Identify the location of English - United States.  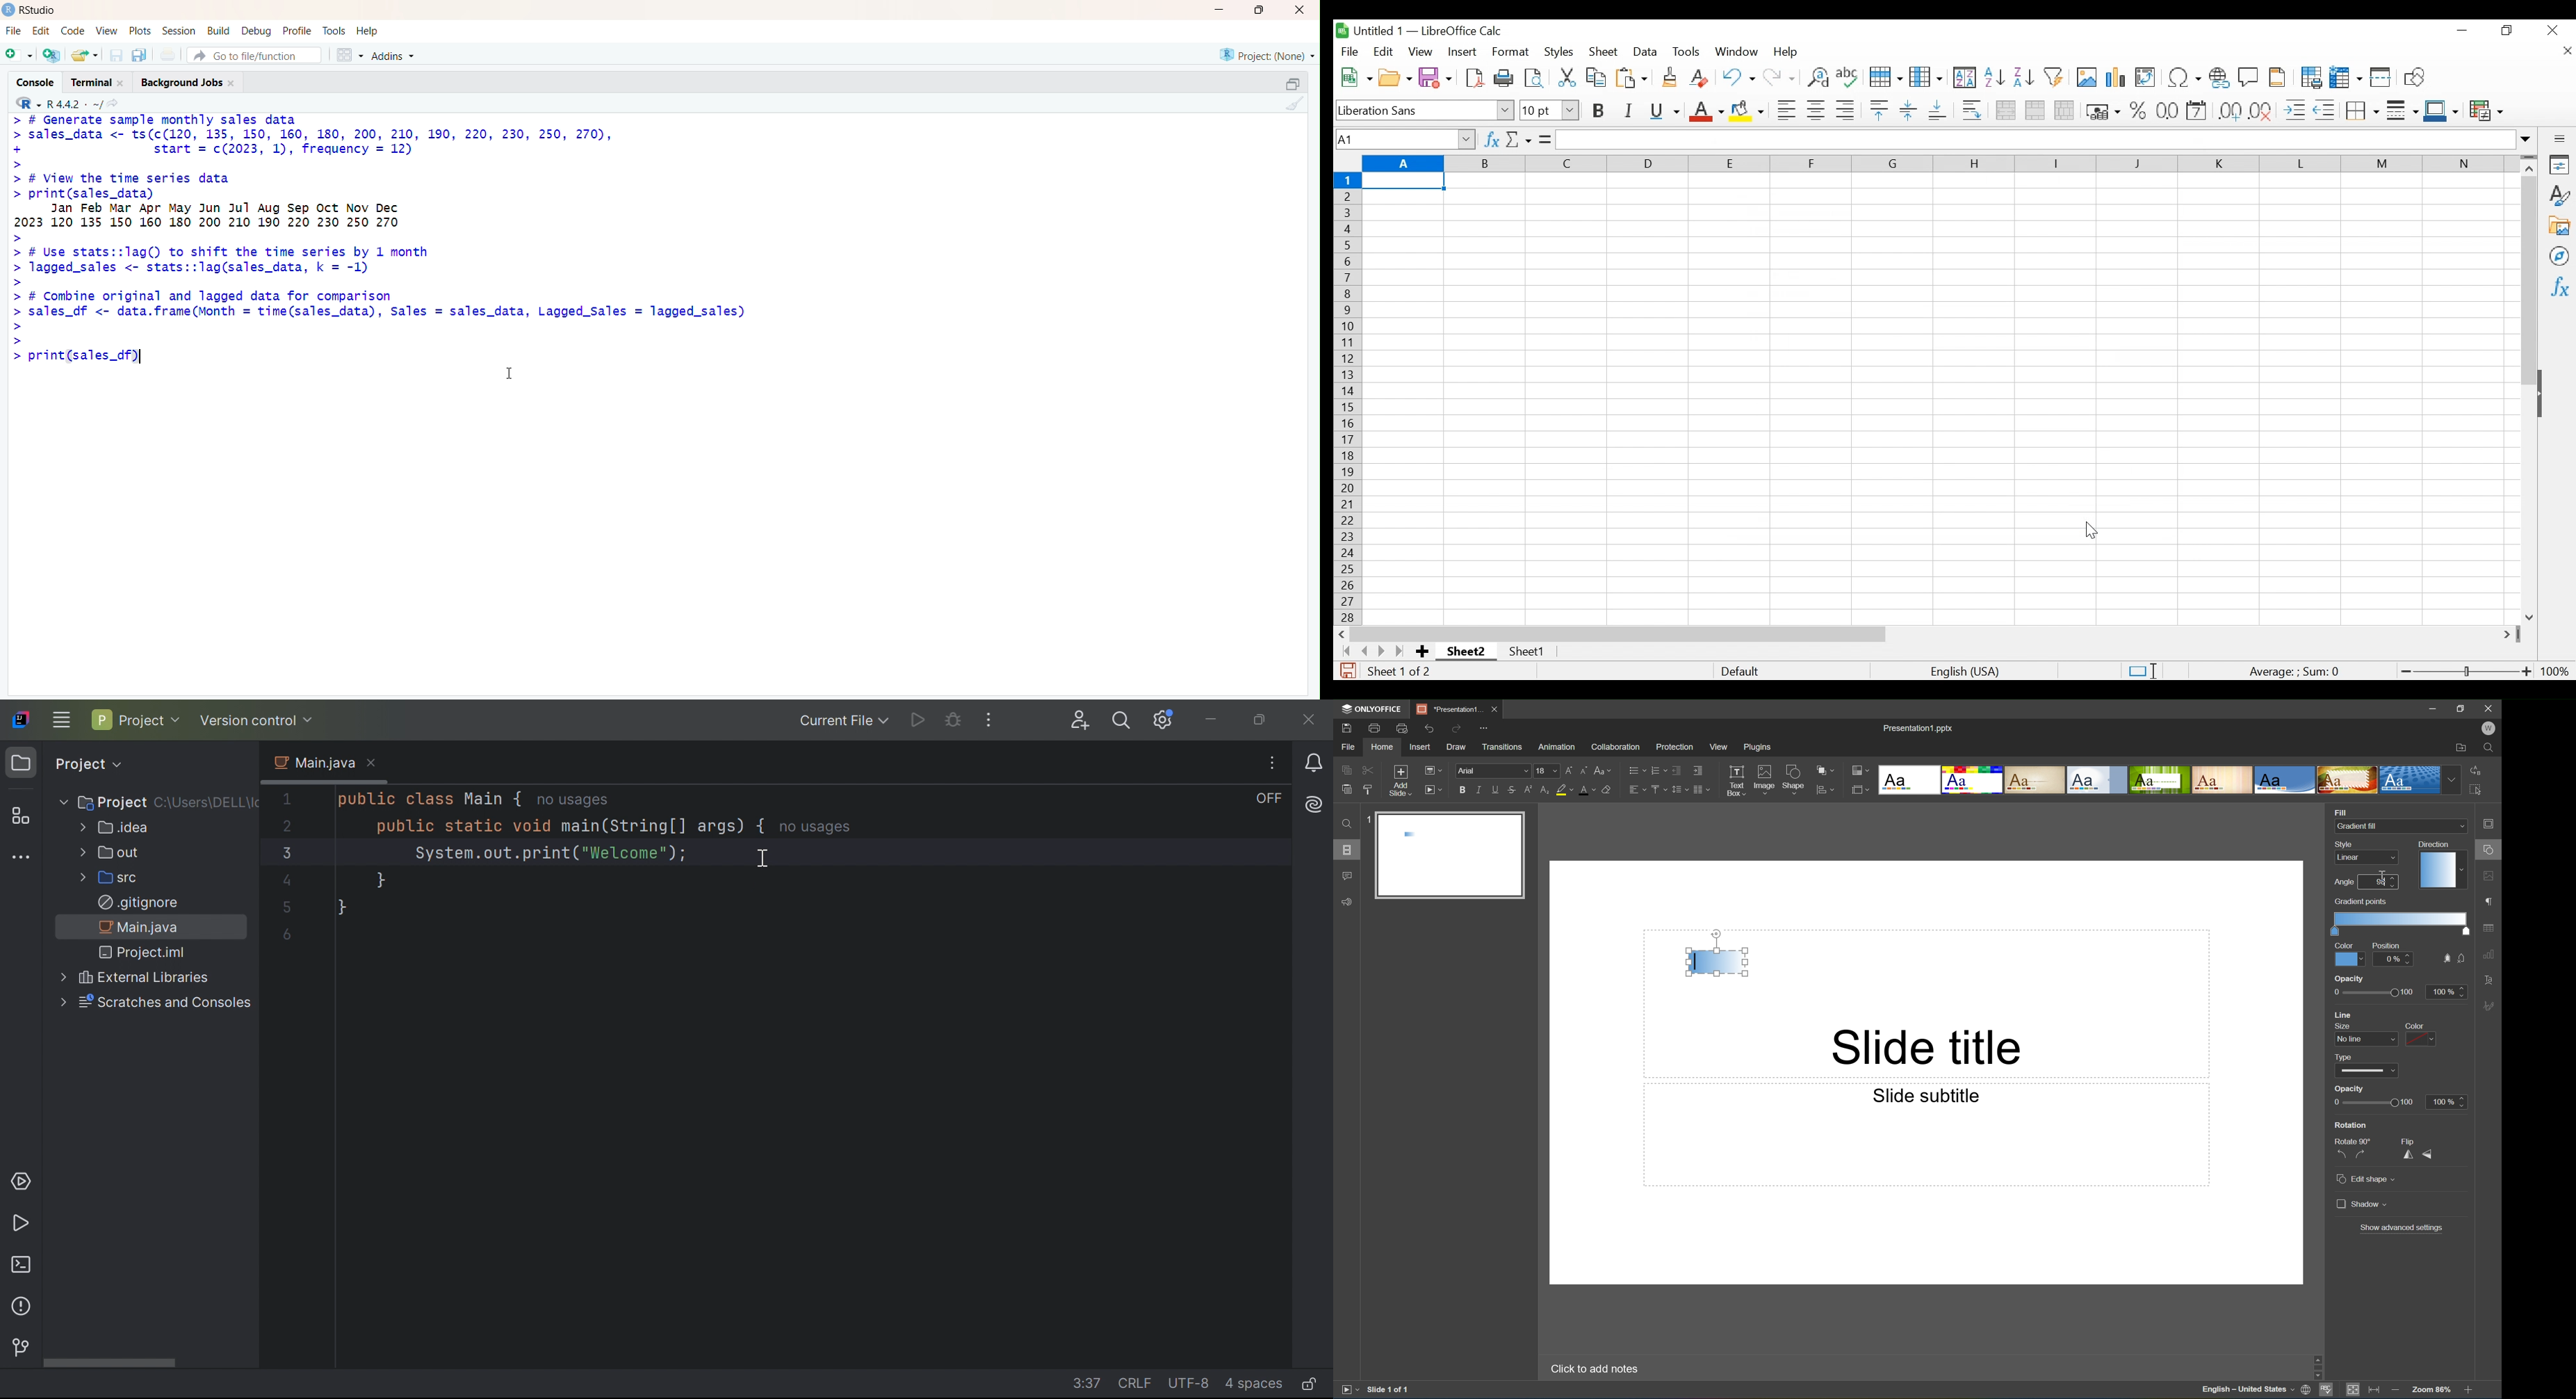
(2247, 1390).